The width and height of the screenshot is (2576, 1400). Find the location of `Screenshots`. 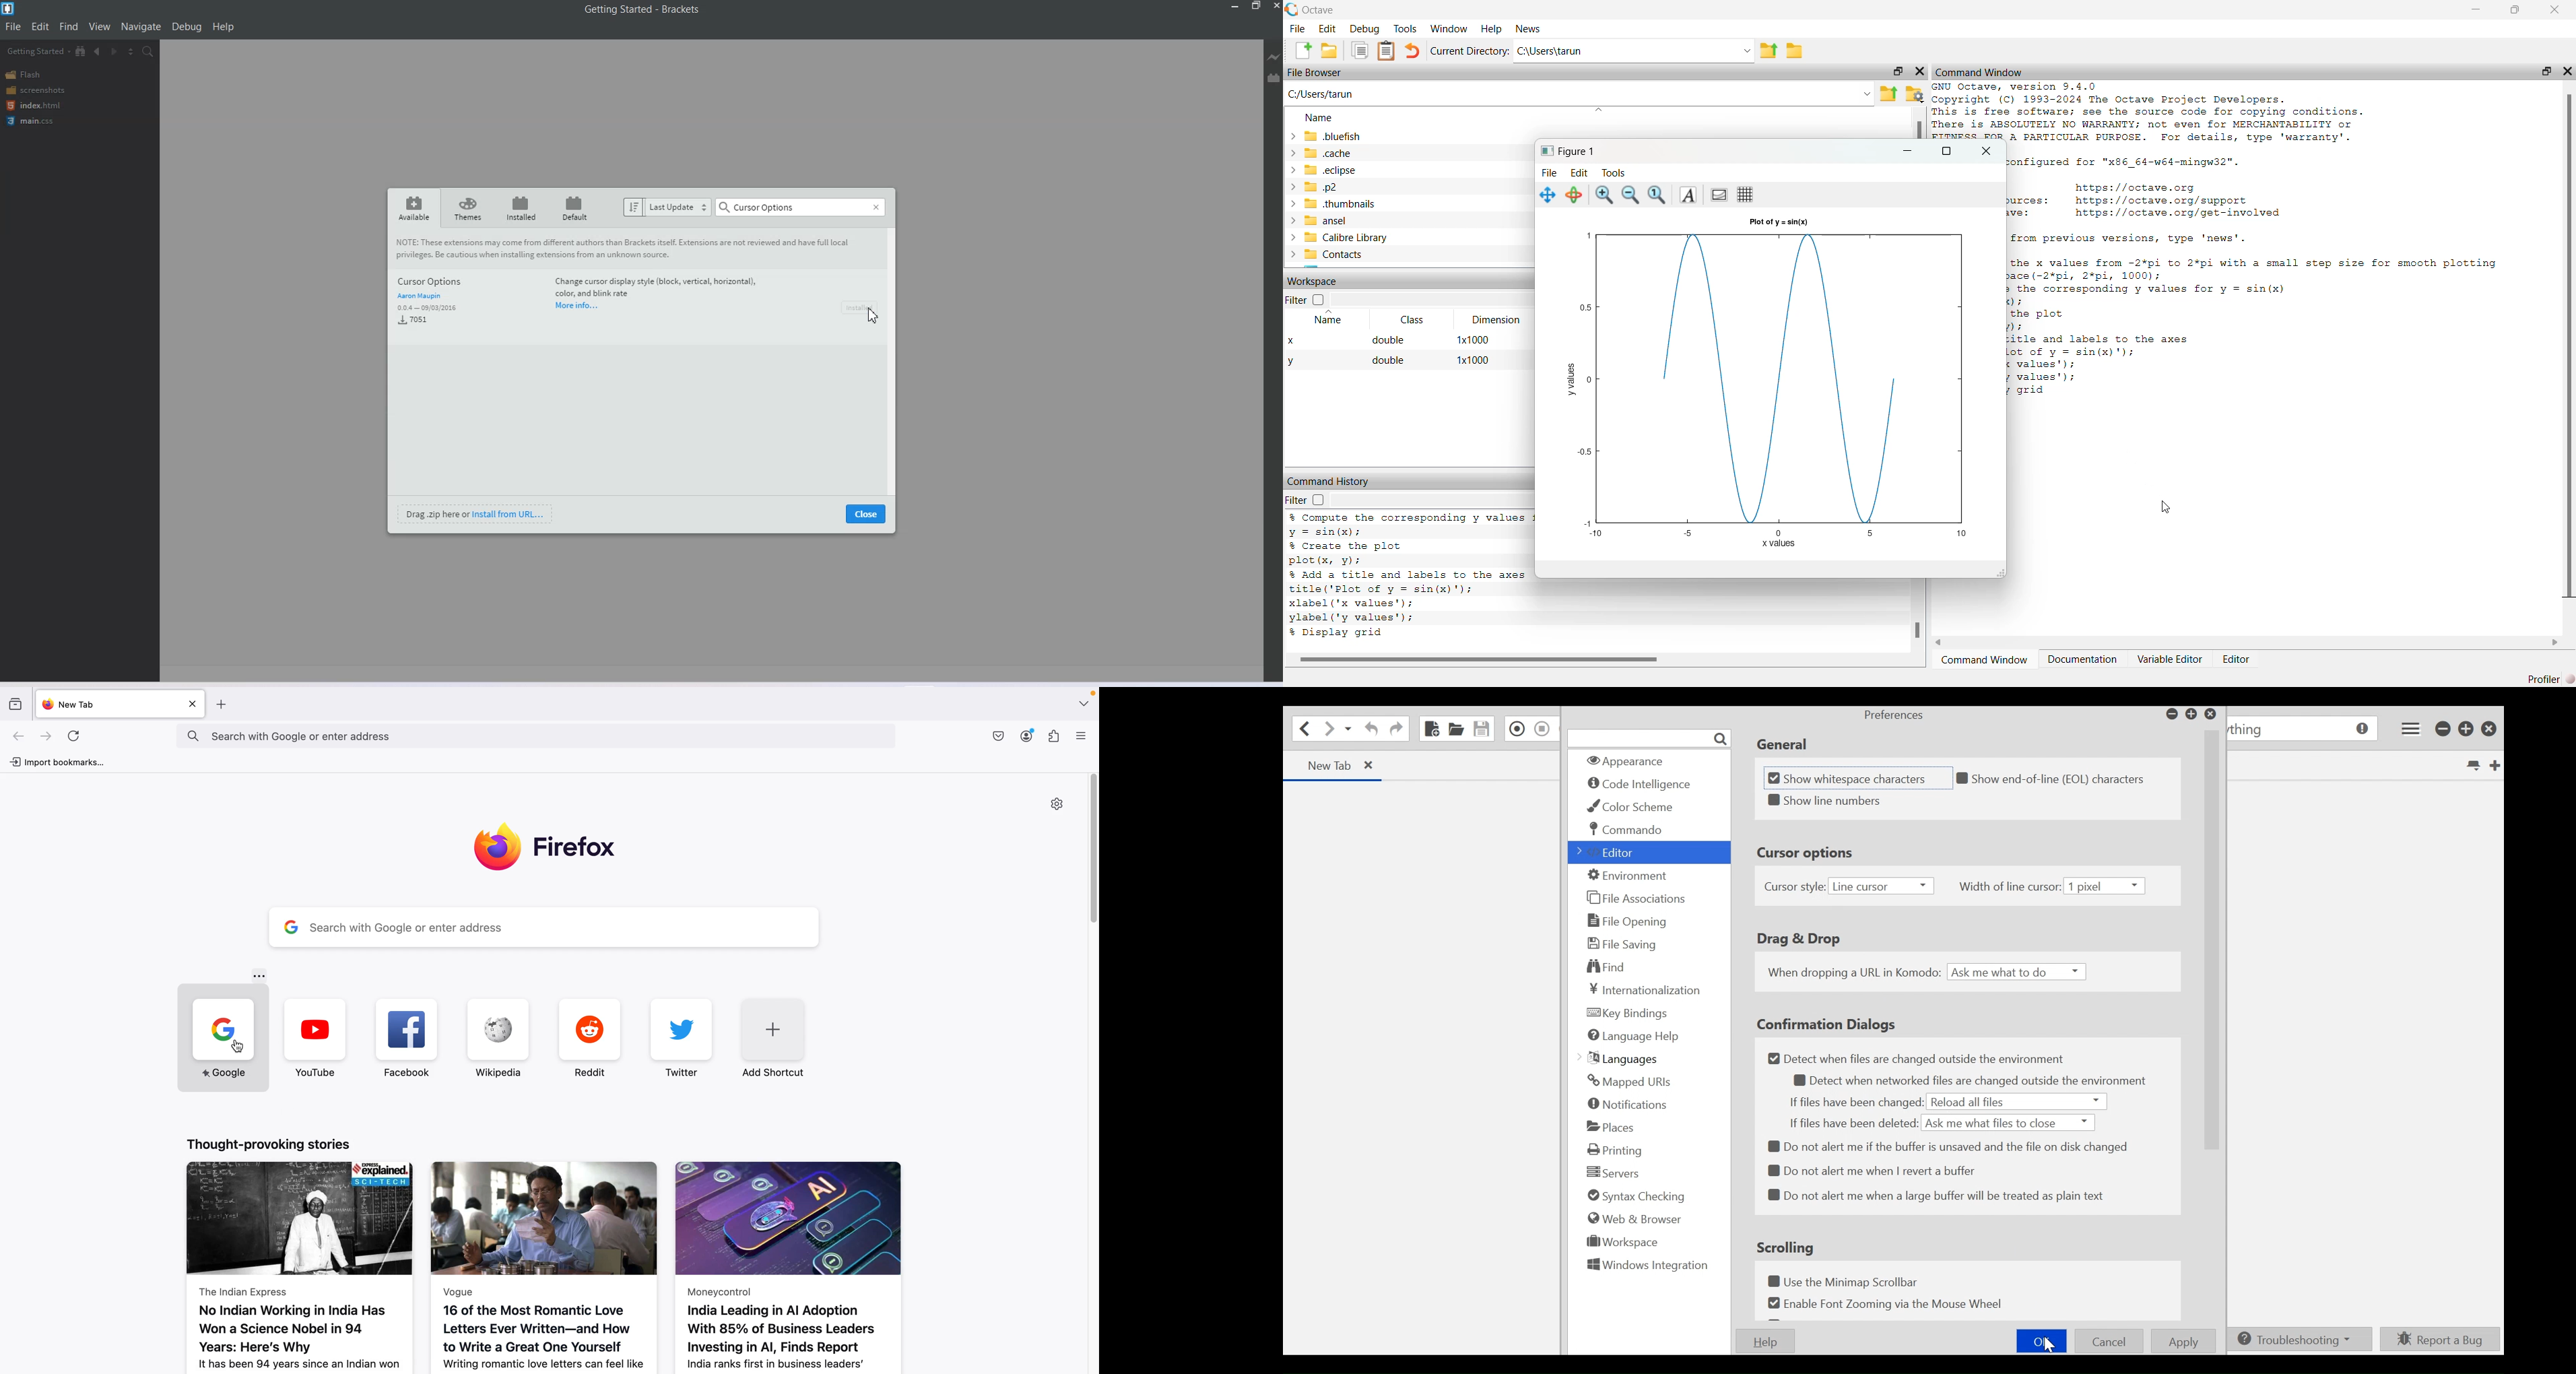

Screenshots is located at coordinates (35, 90).